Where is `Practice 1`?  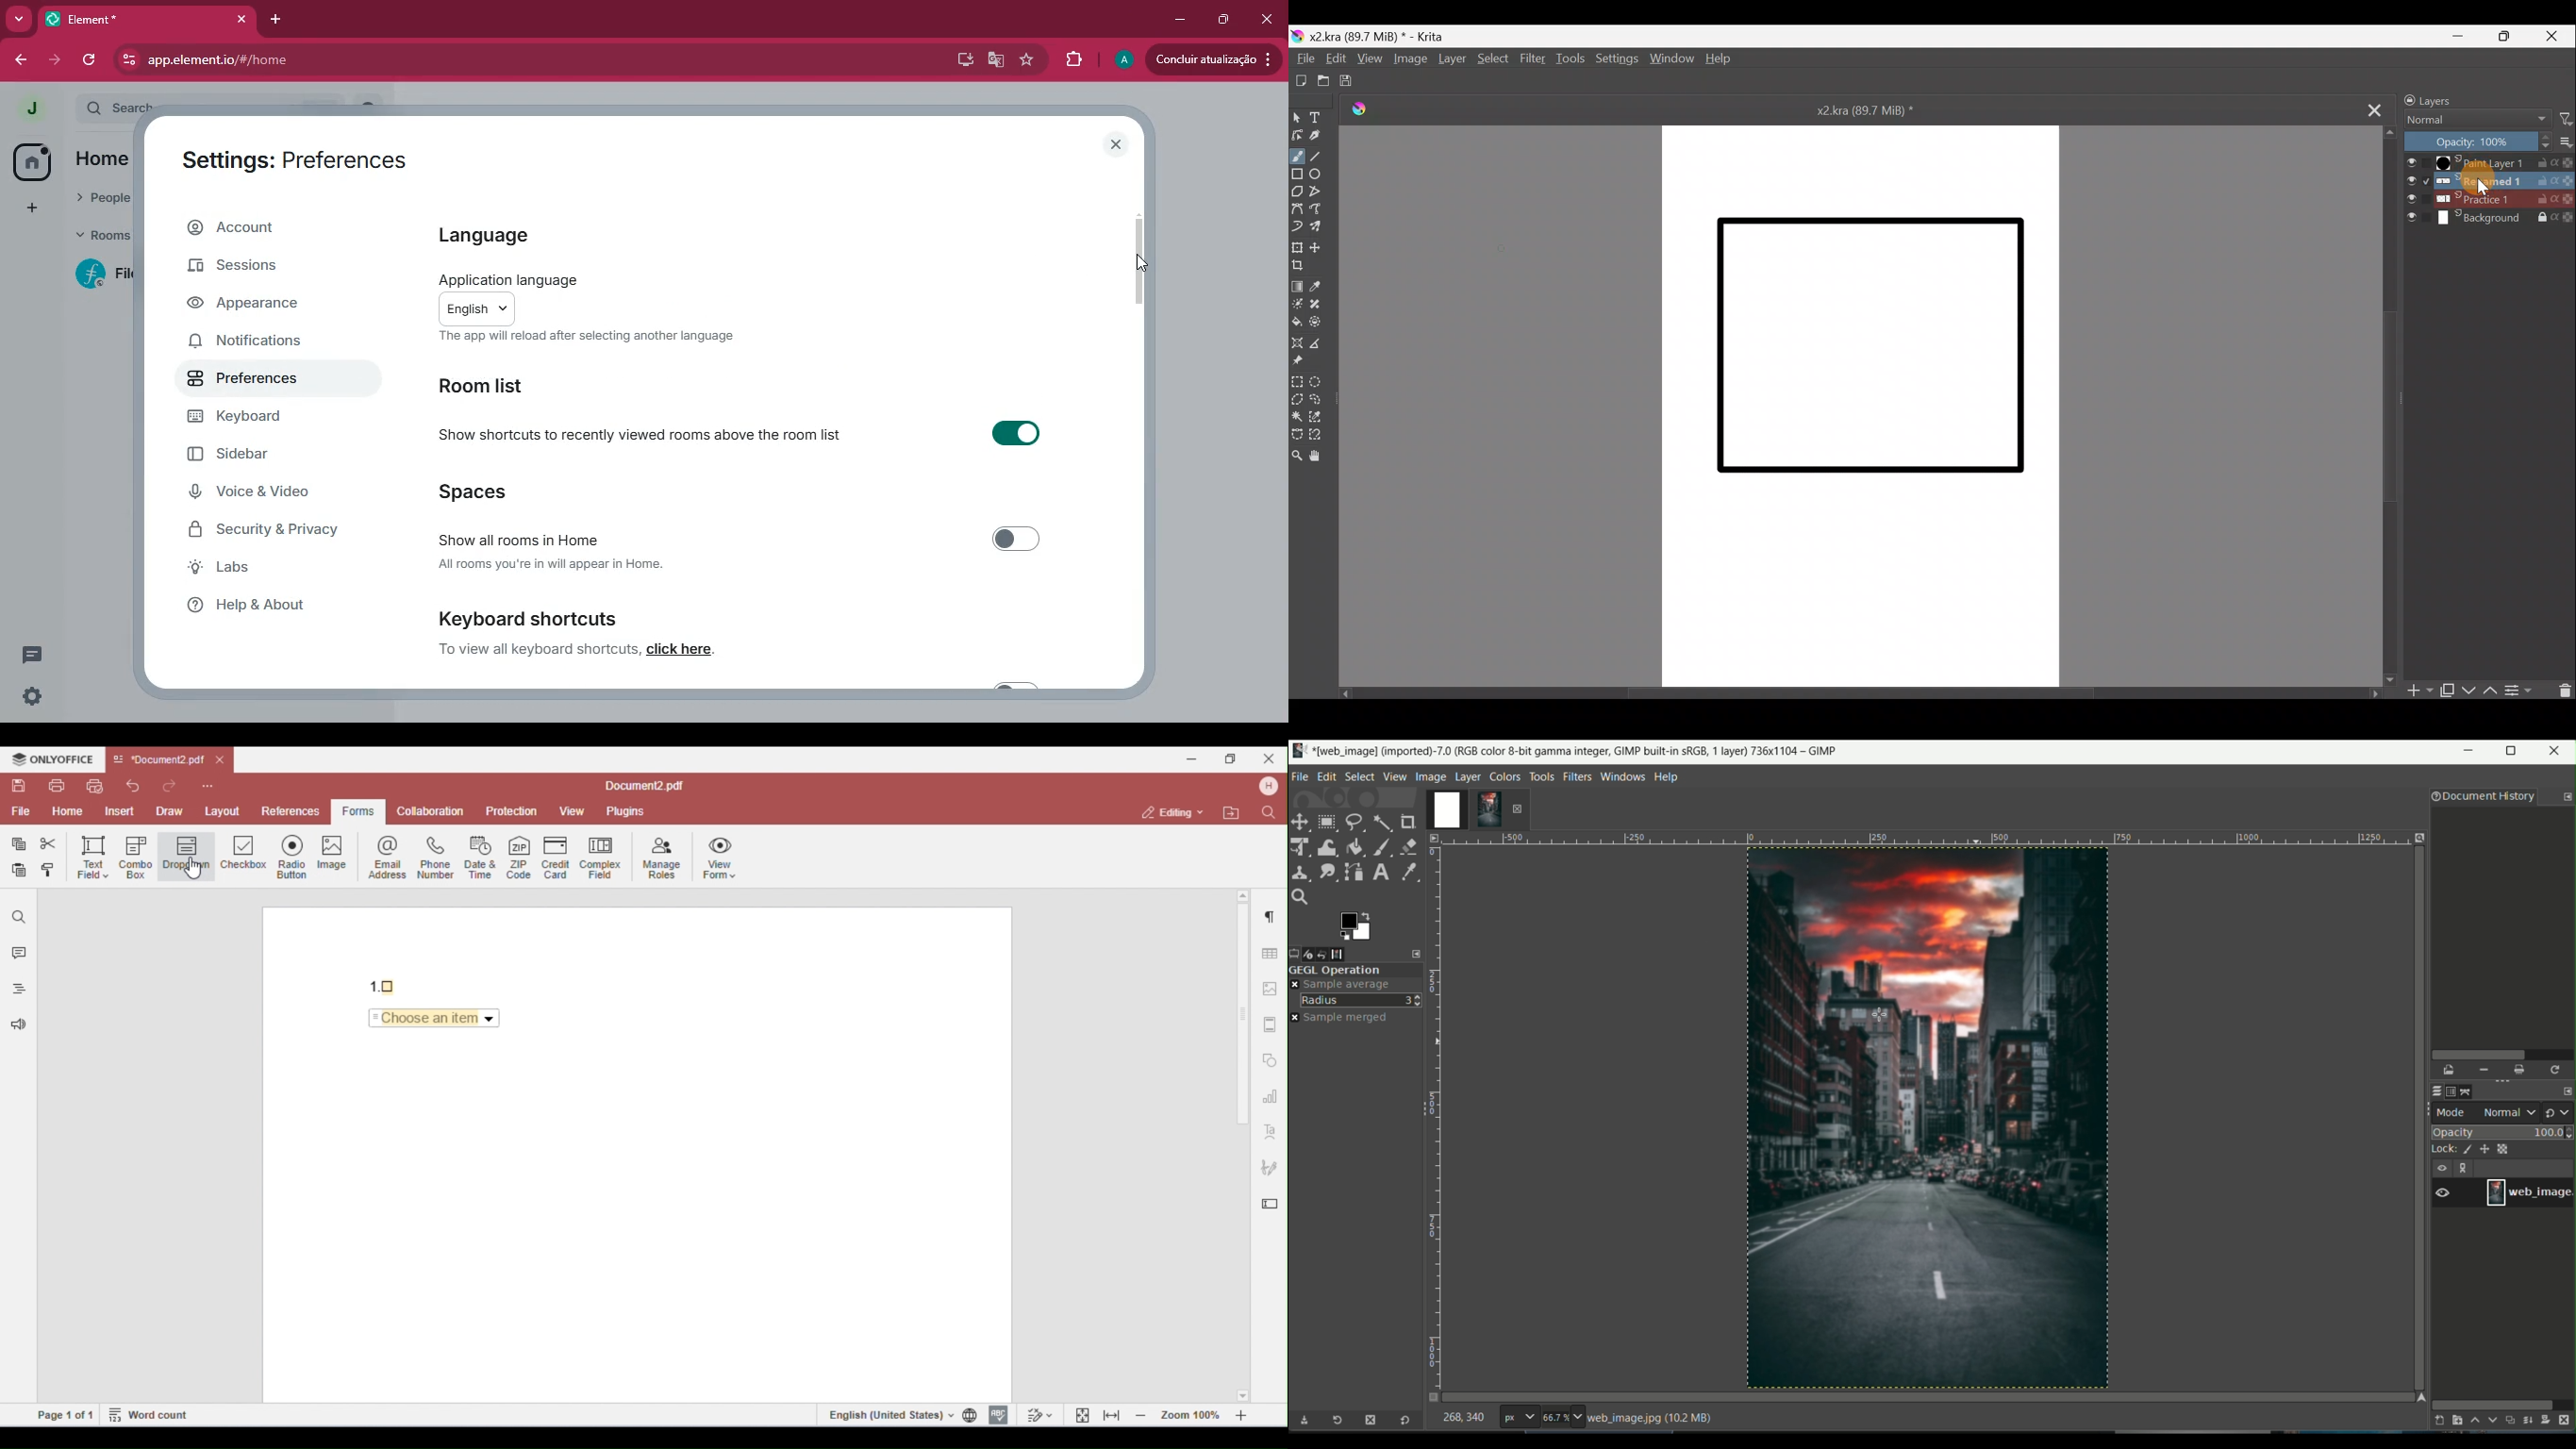
Practice 1 is located at coordinates (2488, 199).